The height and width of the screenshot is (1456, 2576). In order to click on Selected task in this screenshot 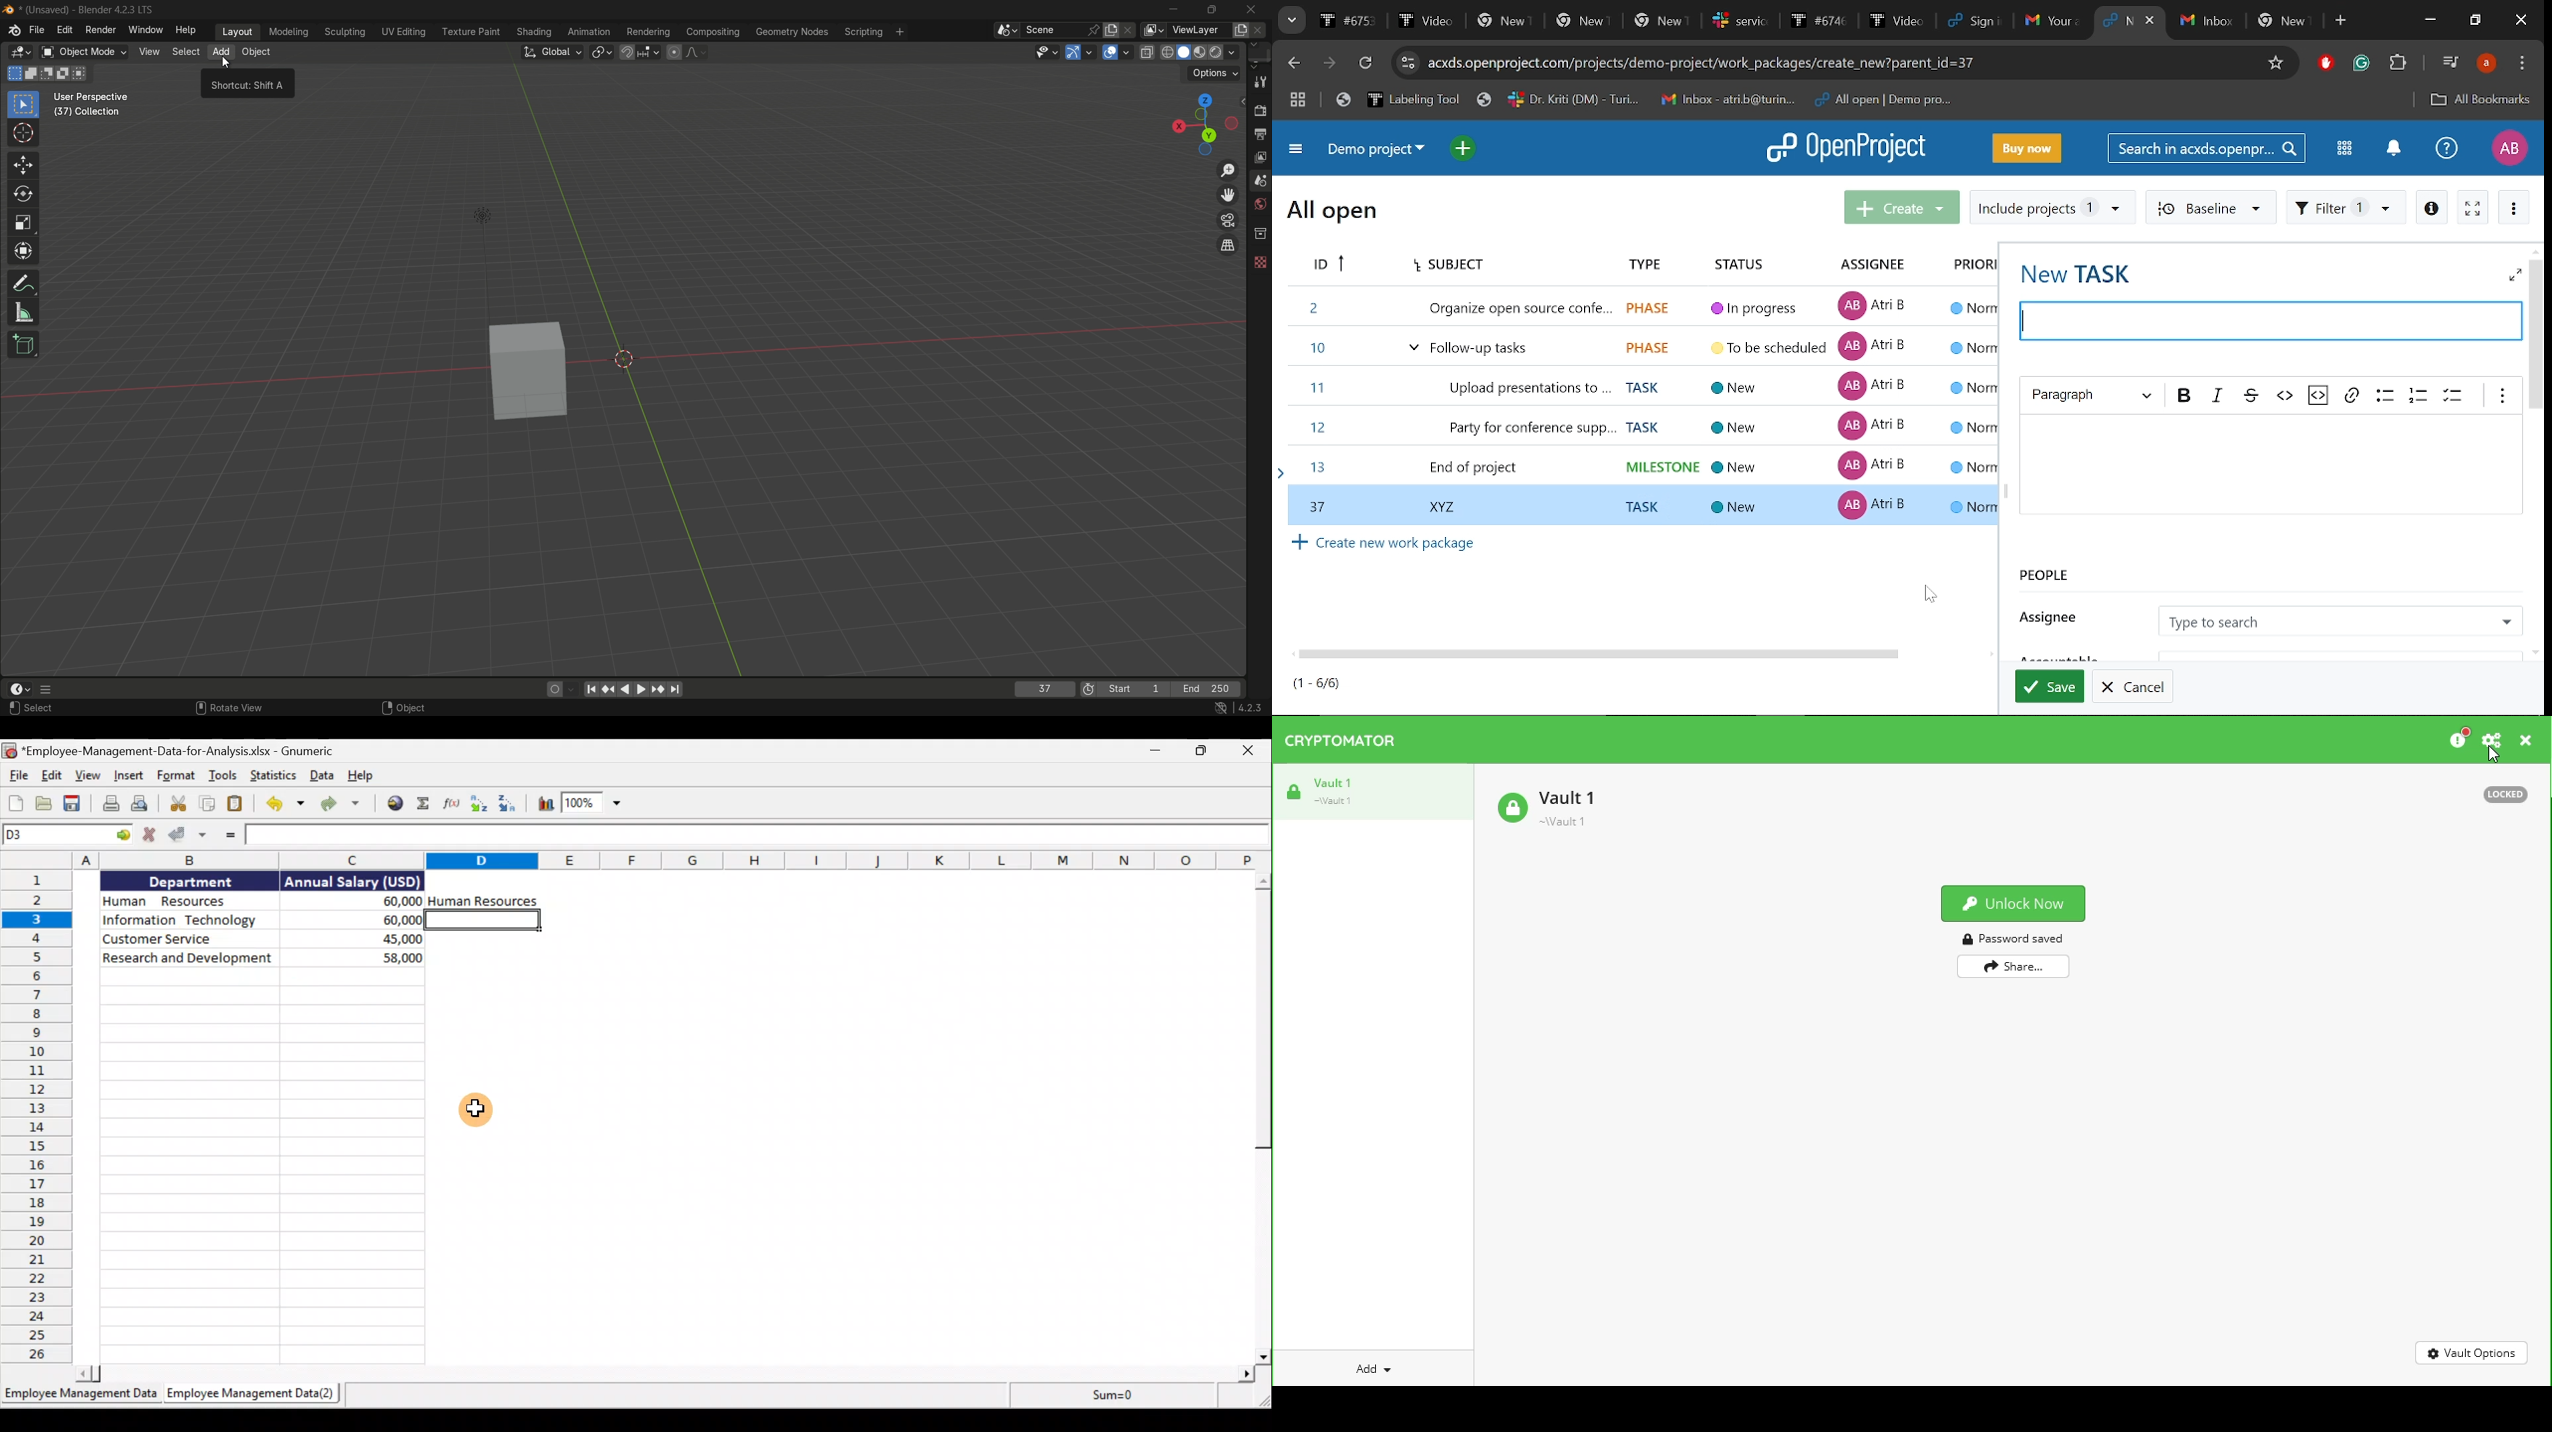, I will do `click(1642, 504)`.